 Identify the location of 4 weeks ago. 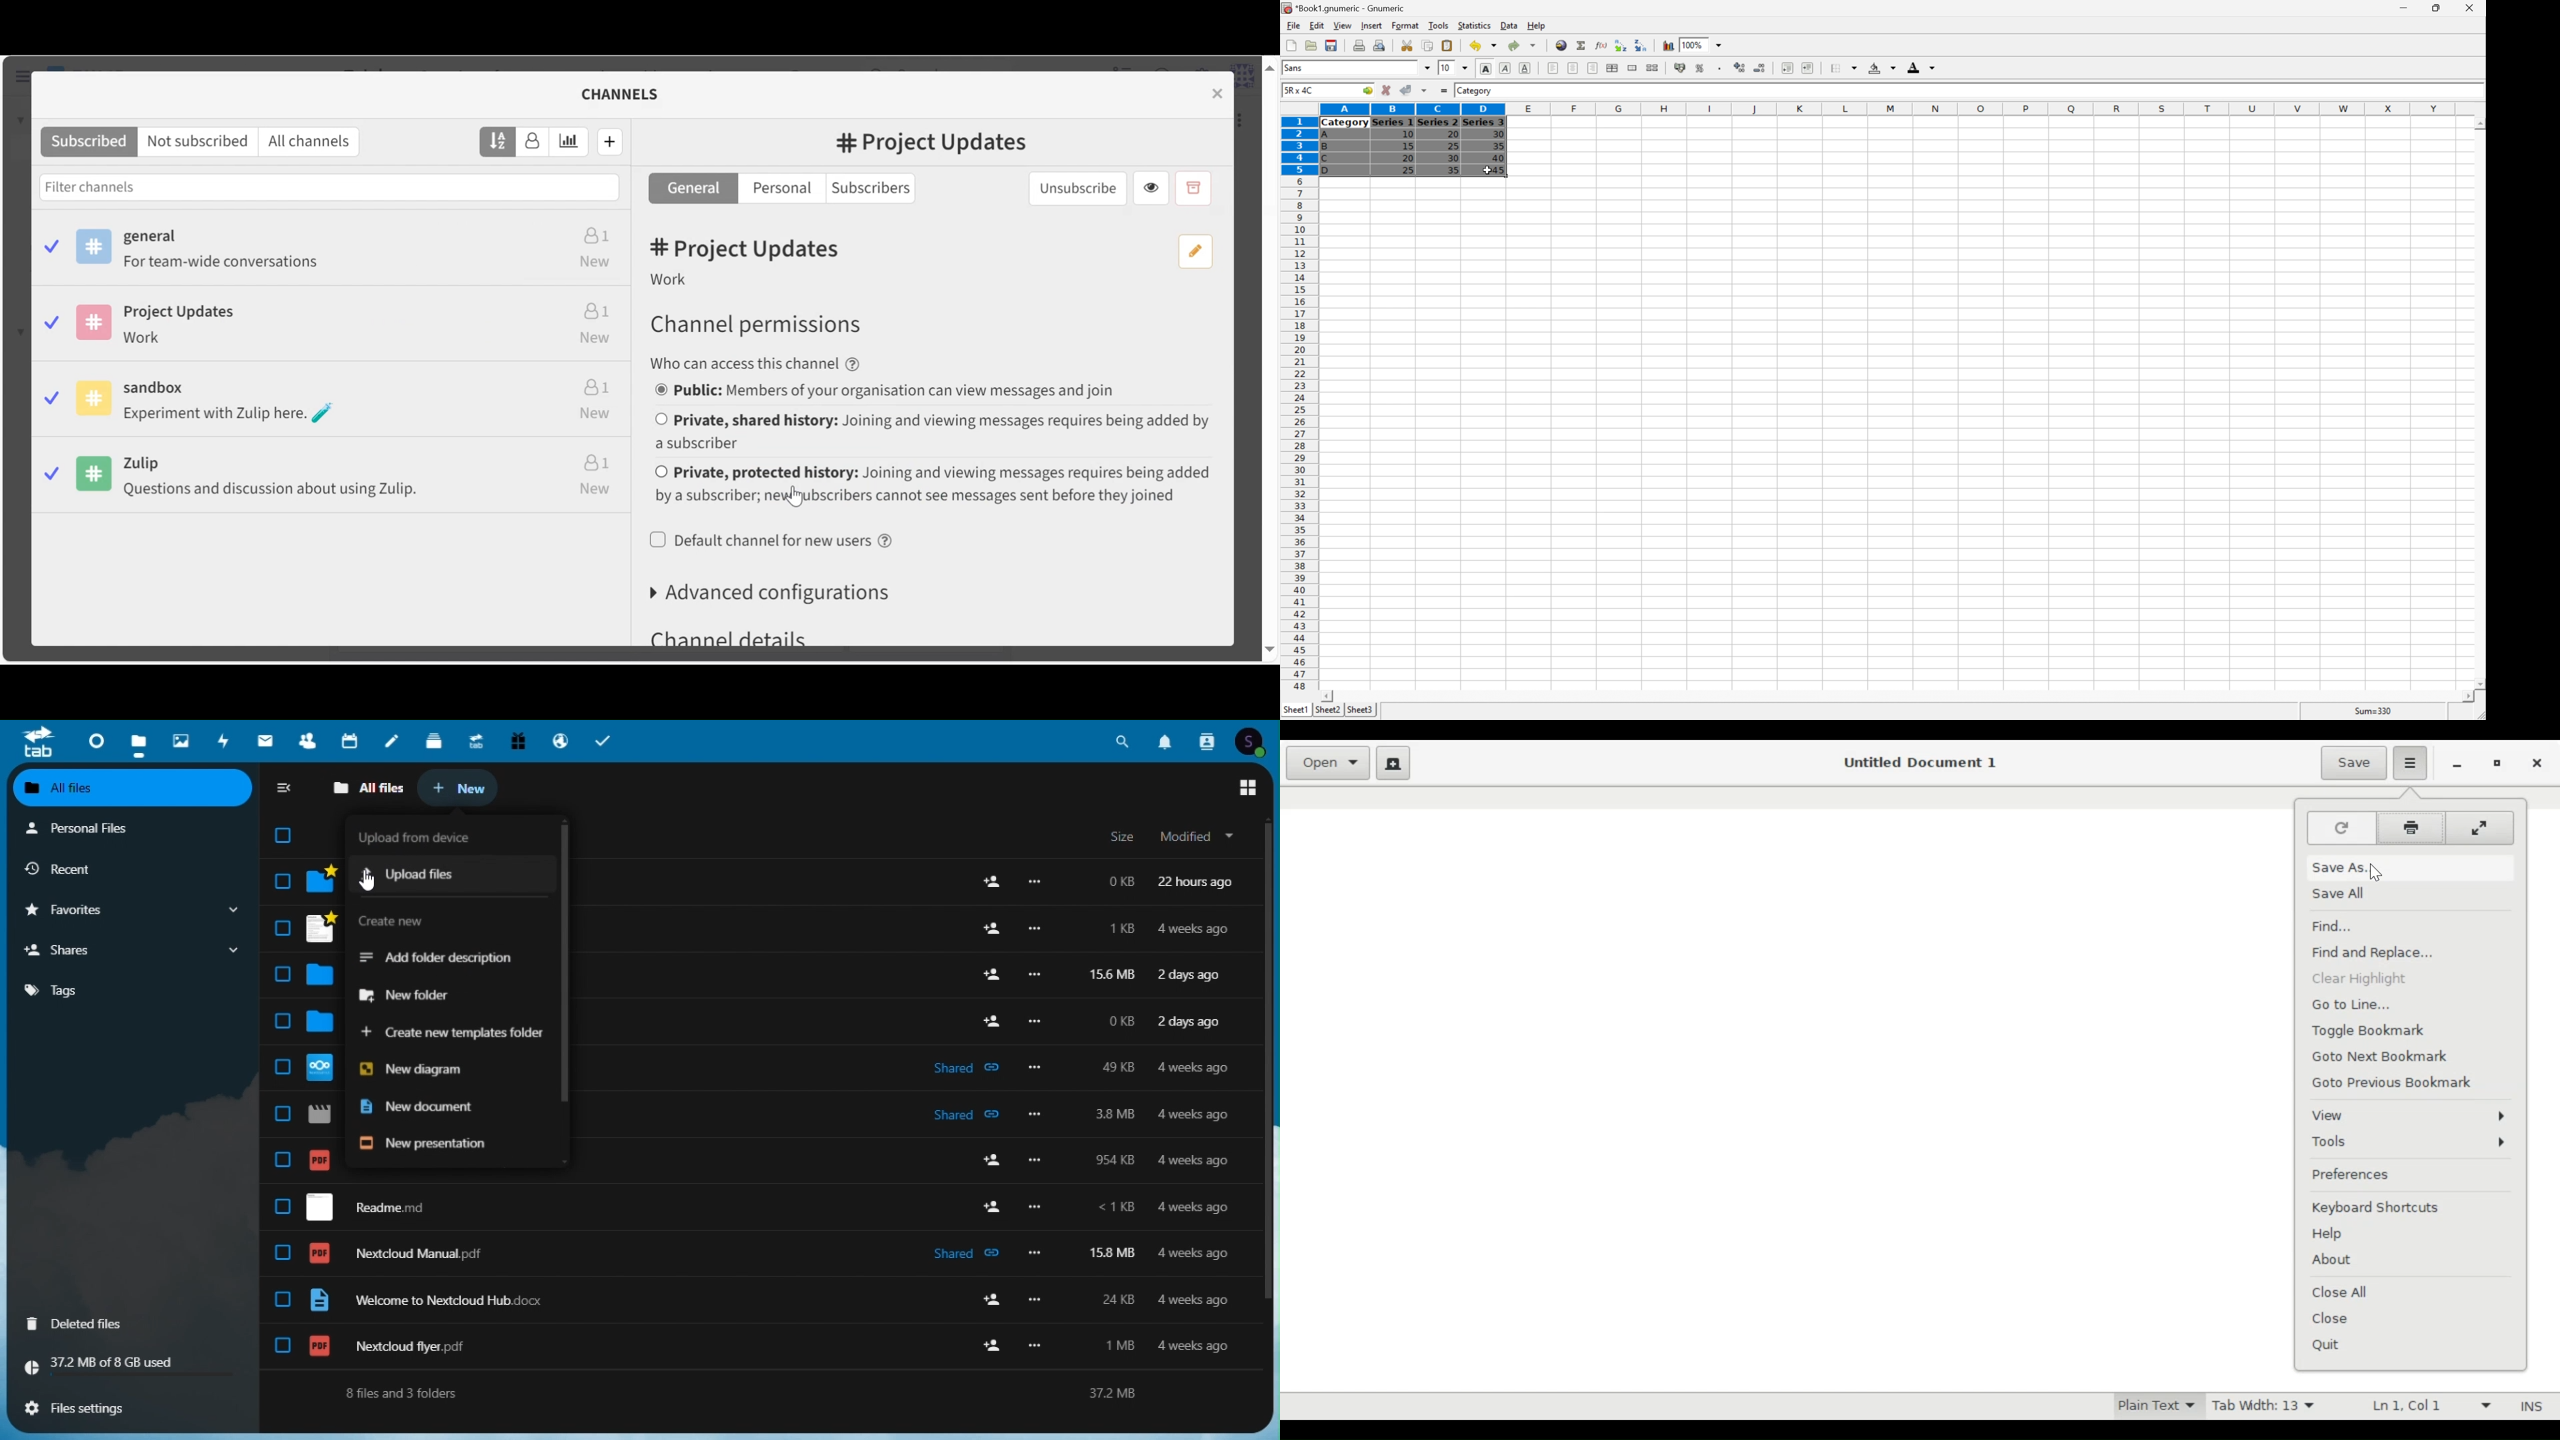
(1196, 1256).